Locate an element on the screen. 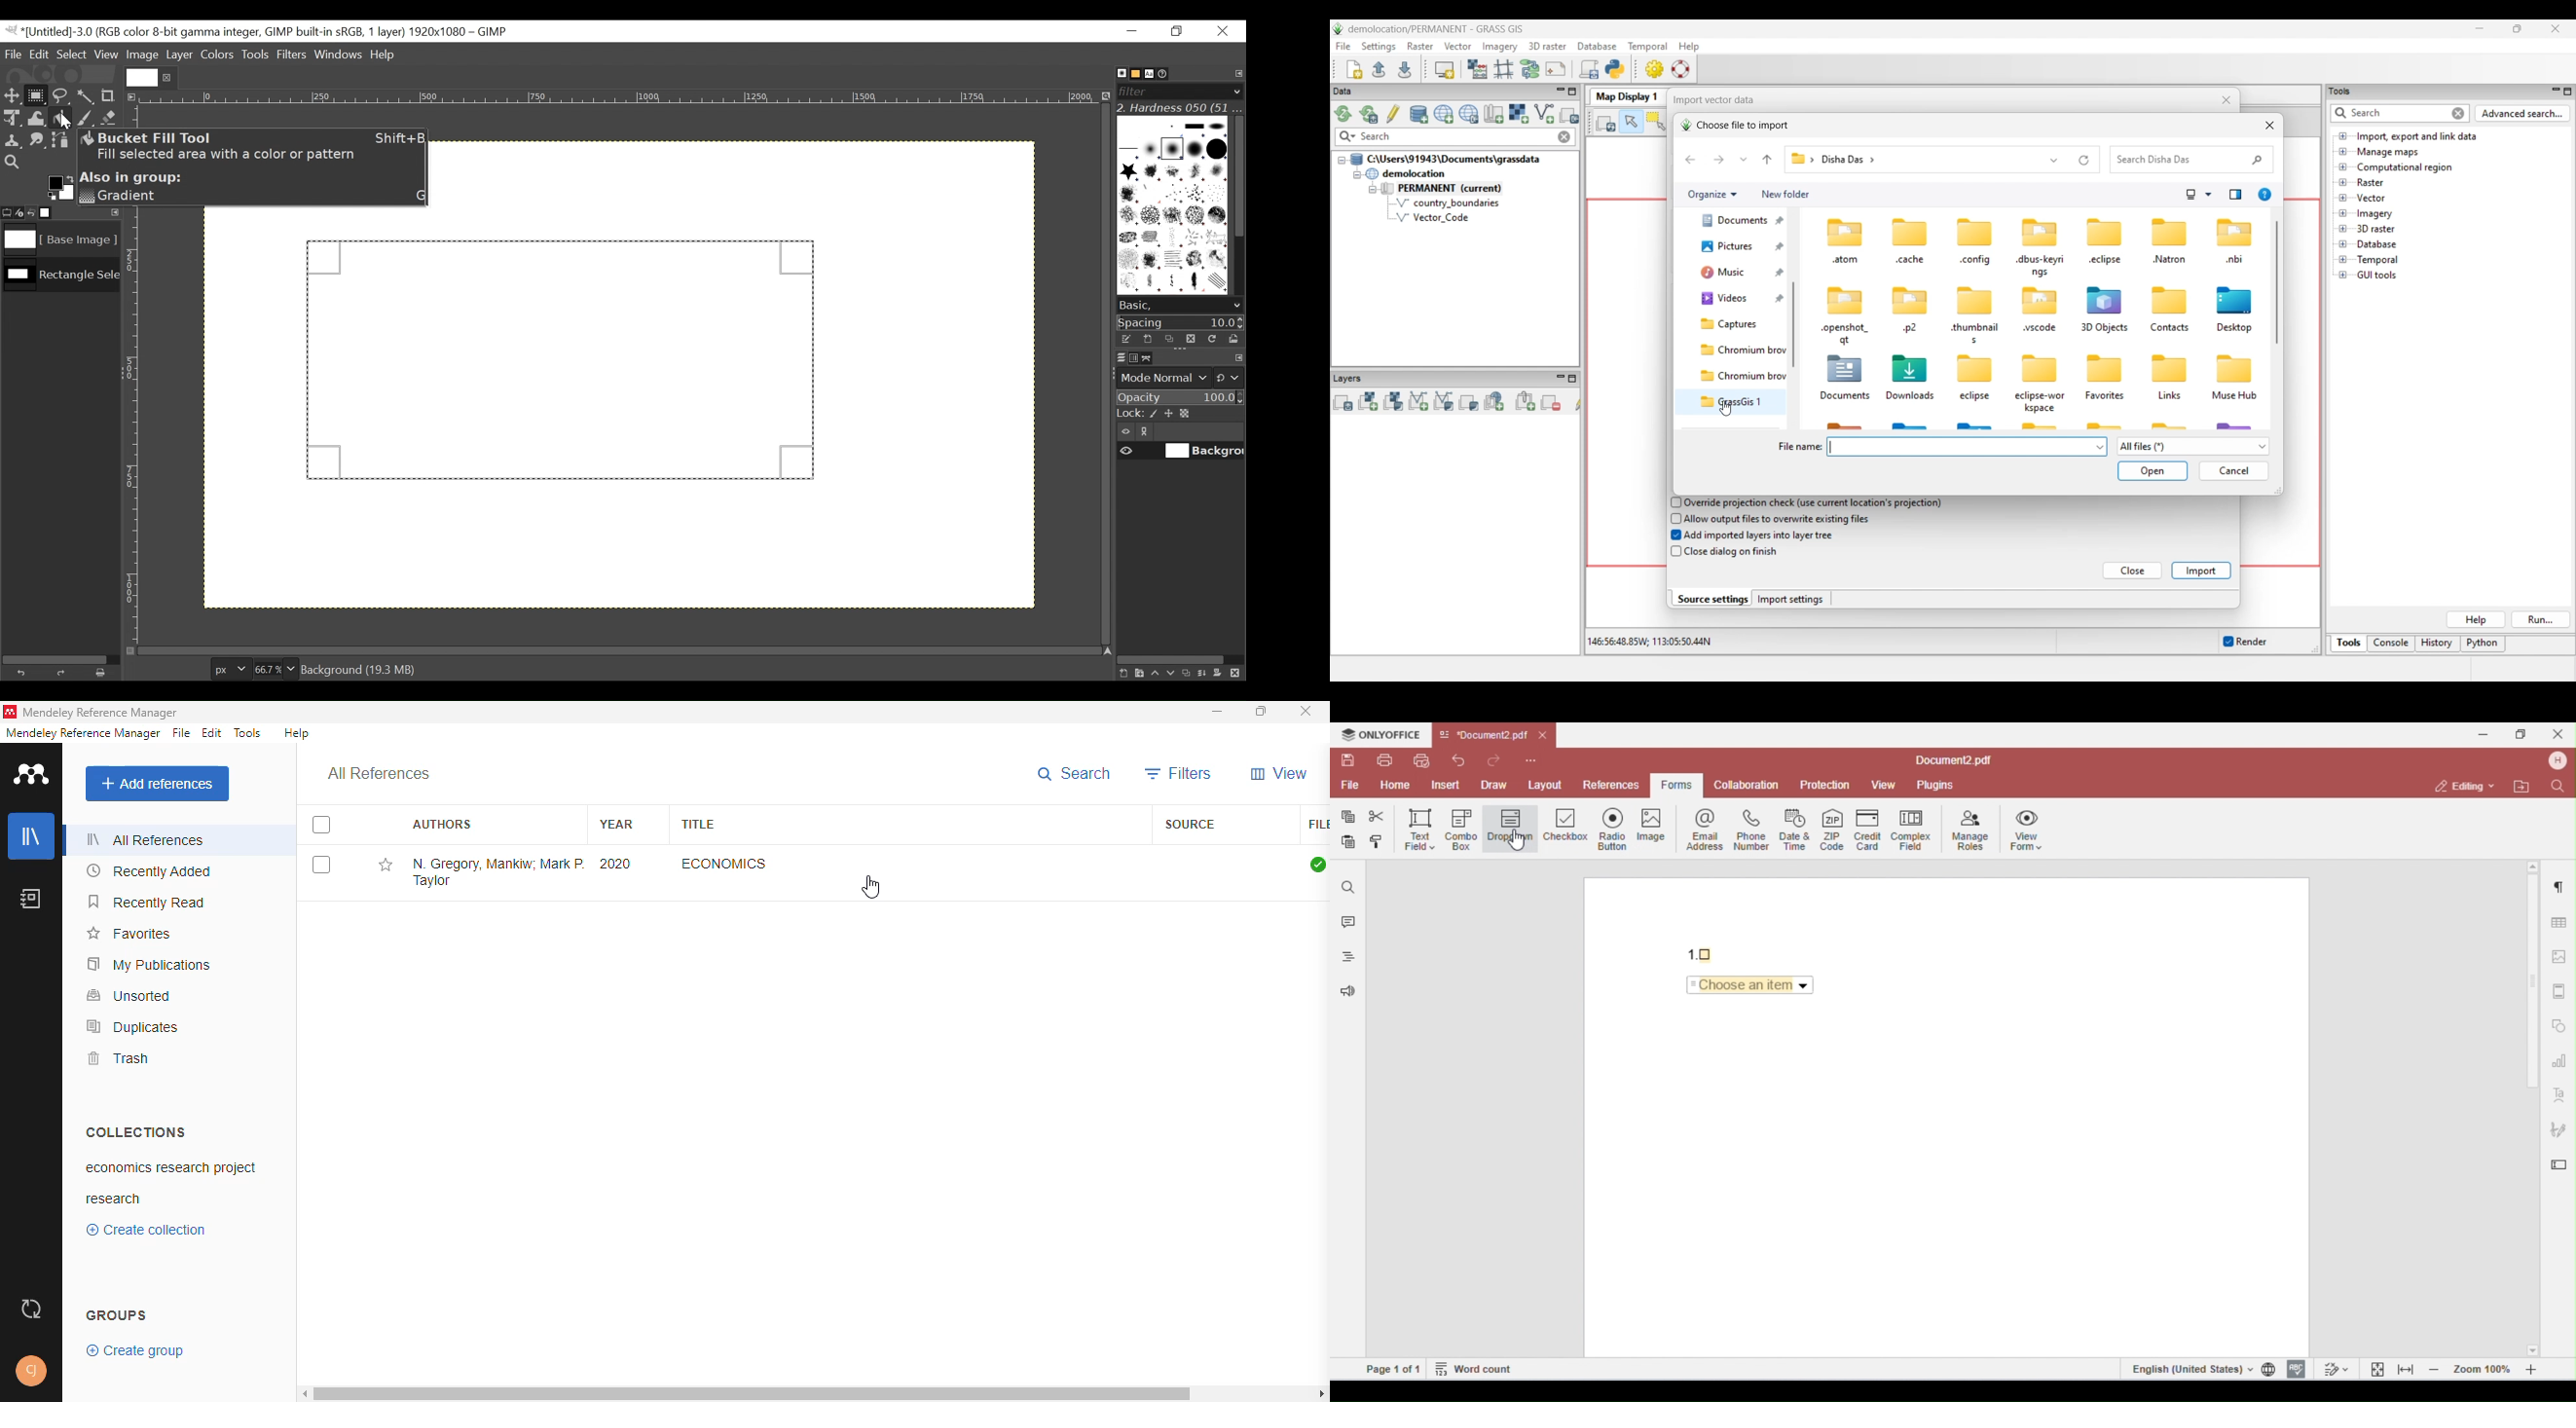 This screenshot has width=2576, height=1428. Mode normal is located at coordinates (1179, 376).